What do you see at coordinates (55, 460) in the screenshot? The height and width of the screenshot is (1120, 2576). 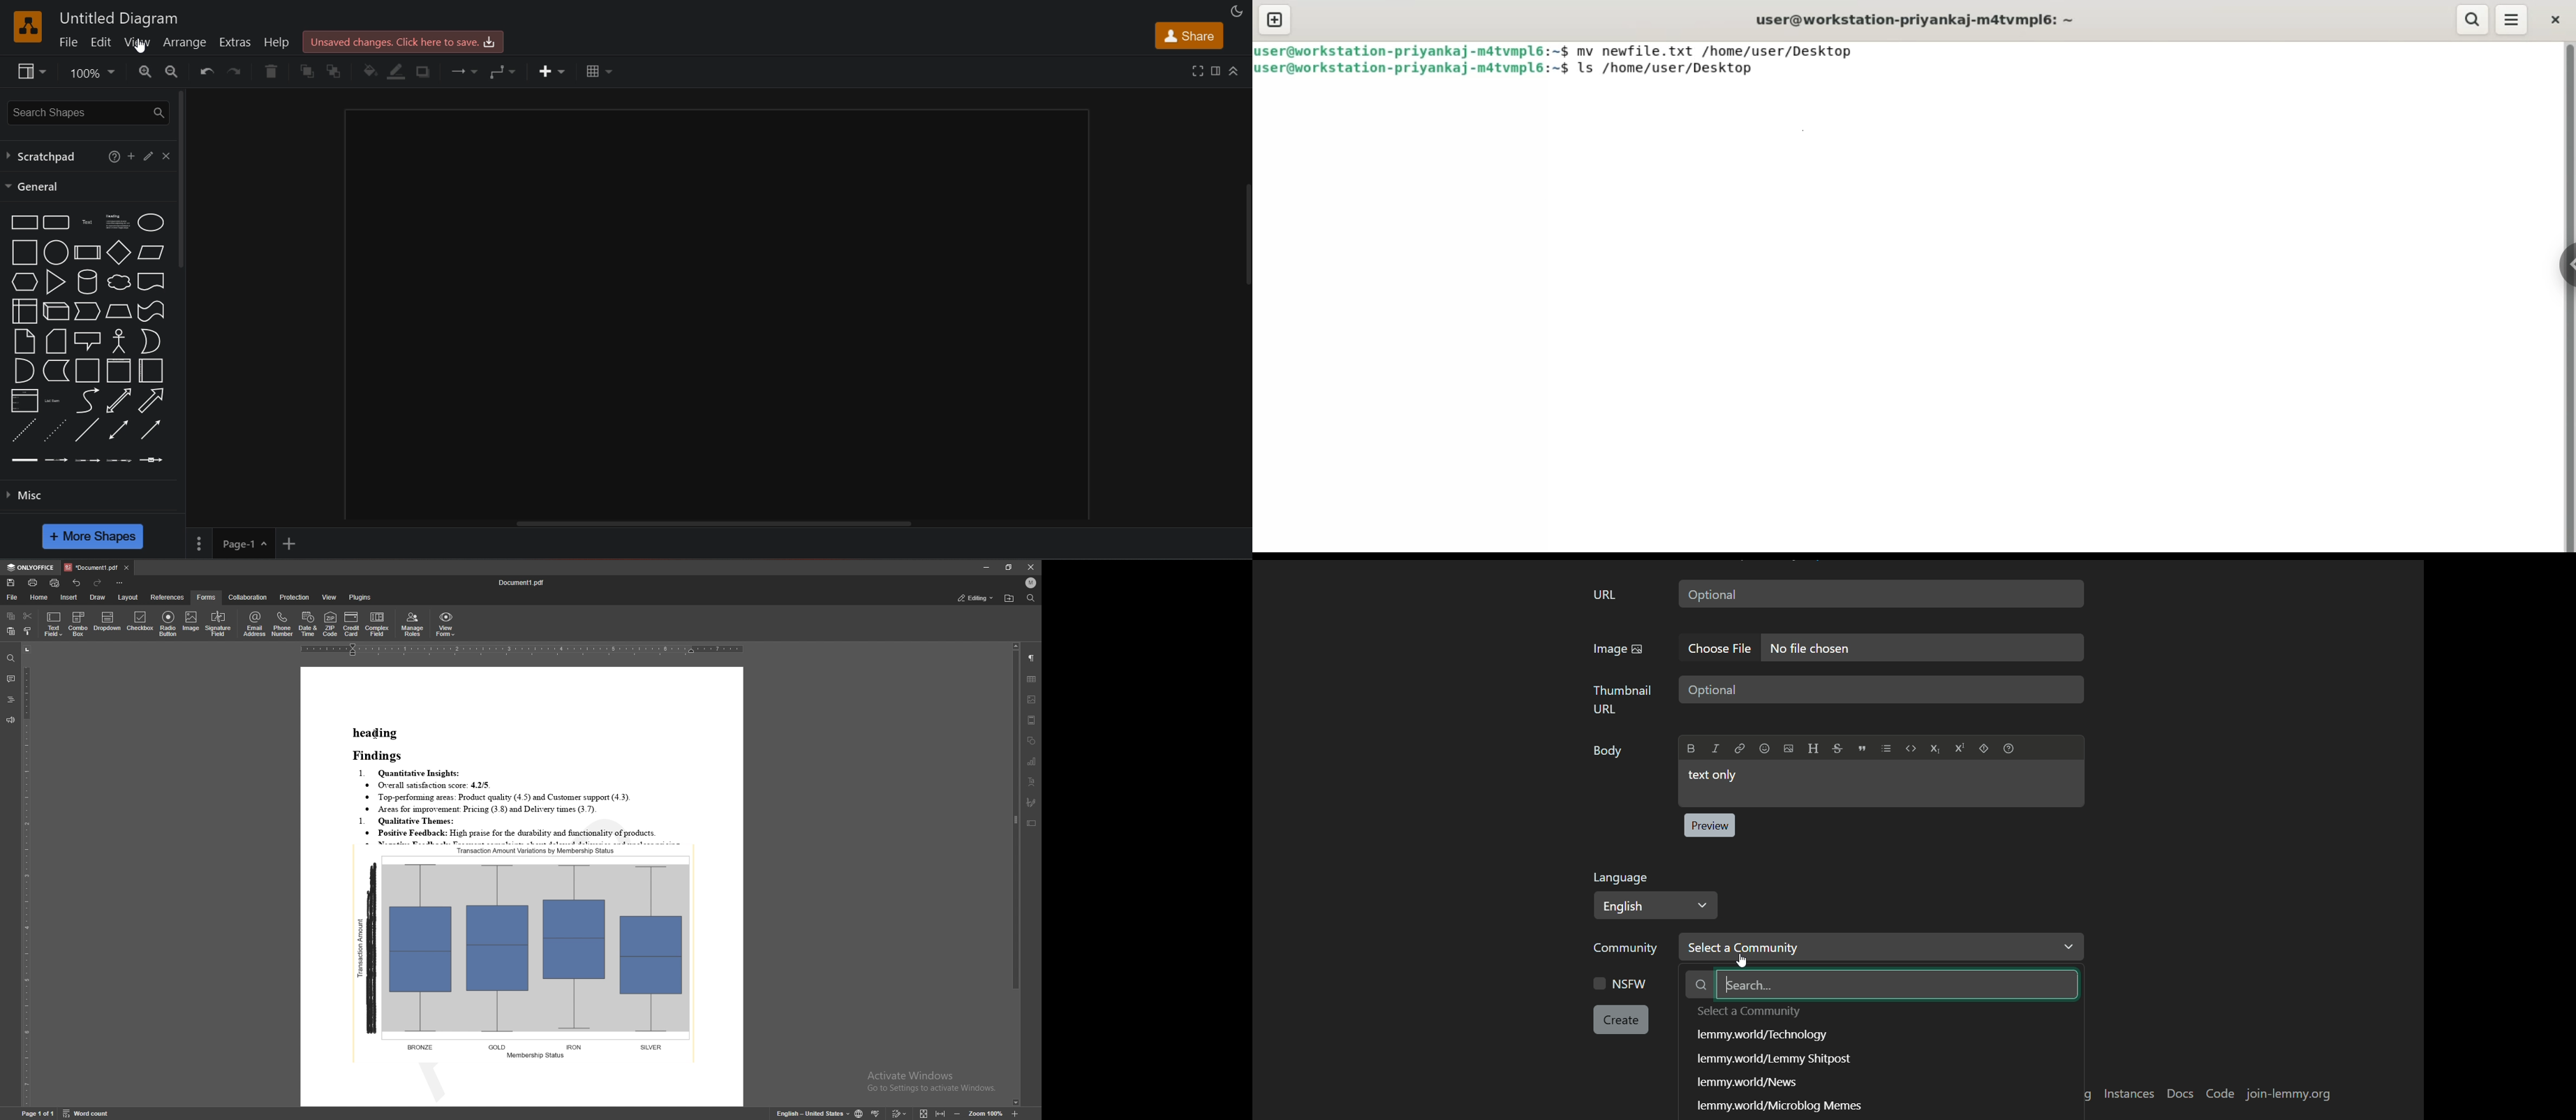 I see `connector with lable` at bounding box center [55, 460].